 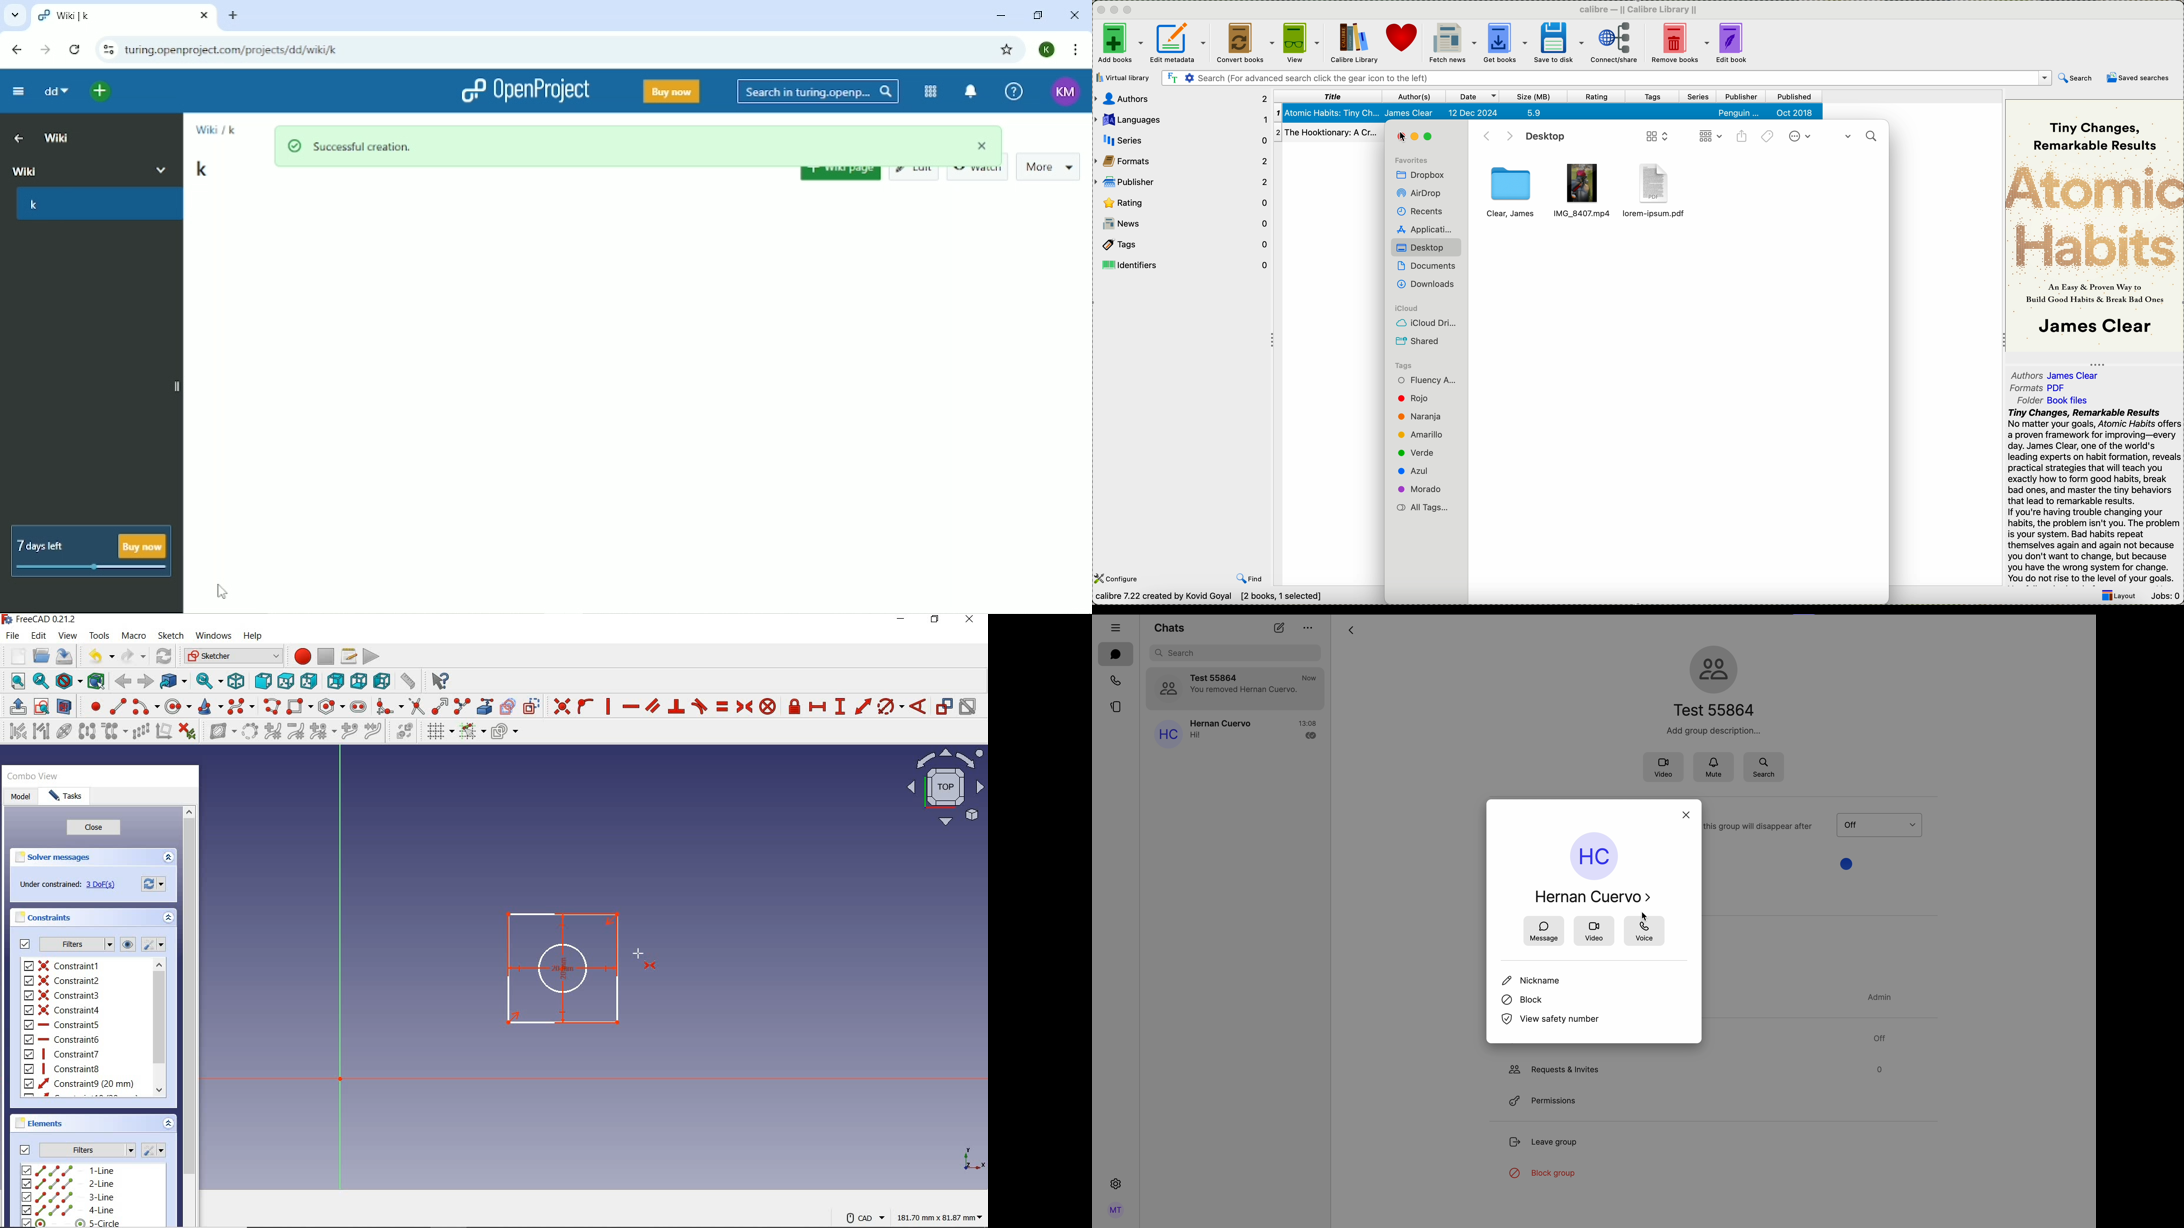 What do you see at coordinates (335, 681) in the screenshot?
I see `rear` at bounding box center [335, 681].